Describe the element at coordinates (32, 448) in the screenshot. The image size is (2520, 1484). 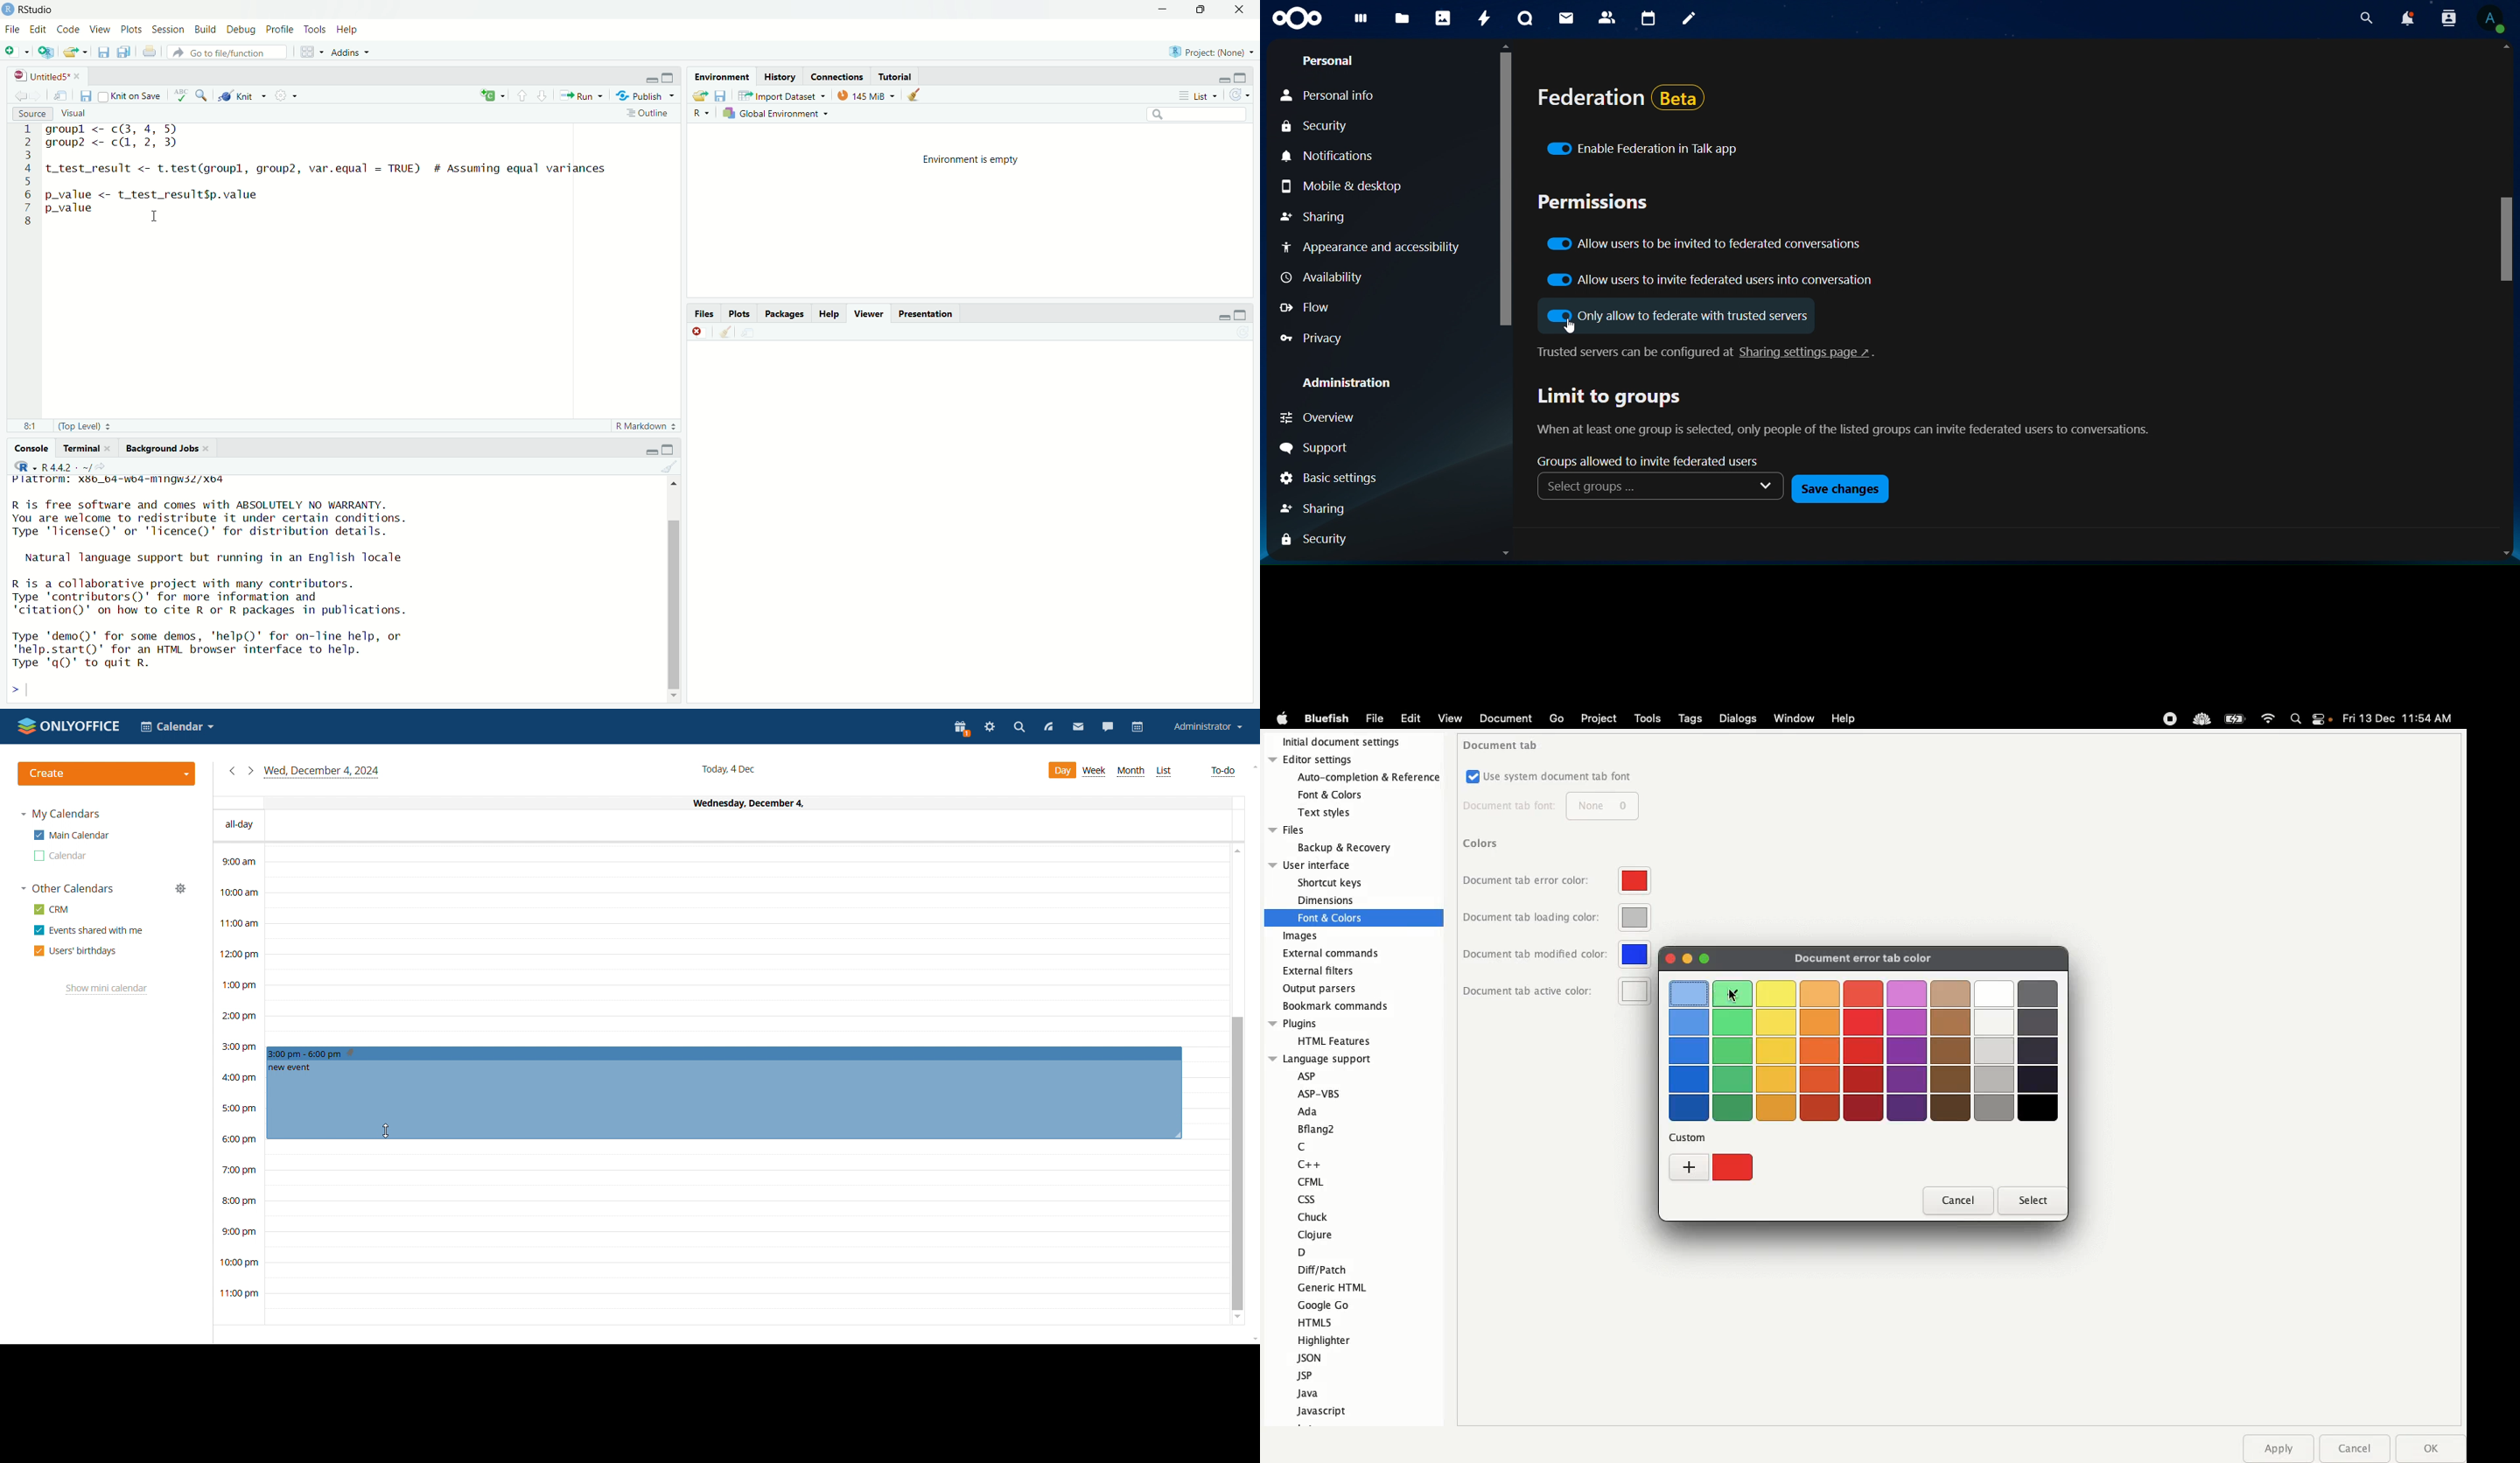
I see `Console` at that location.